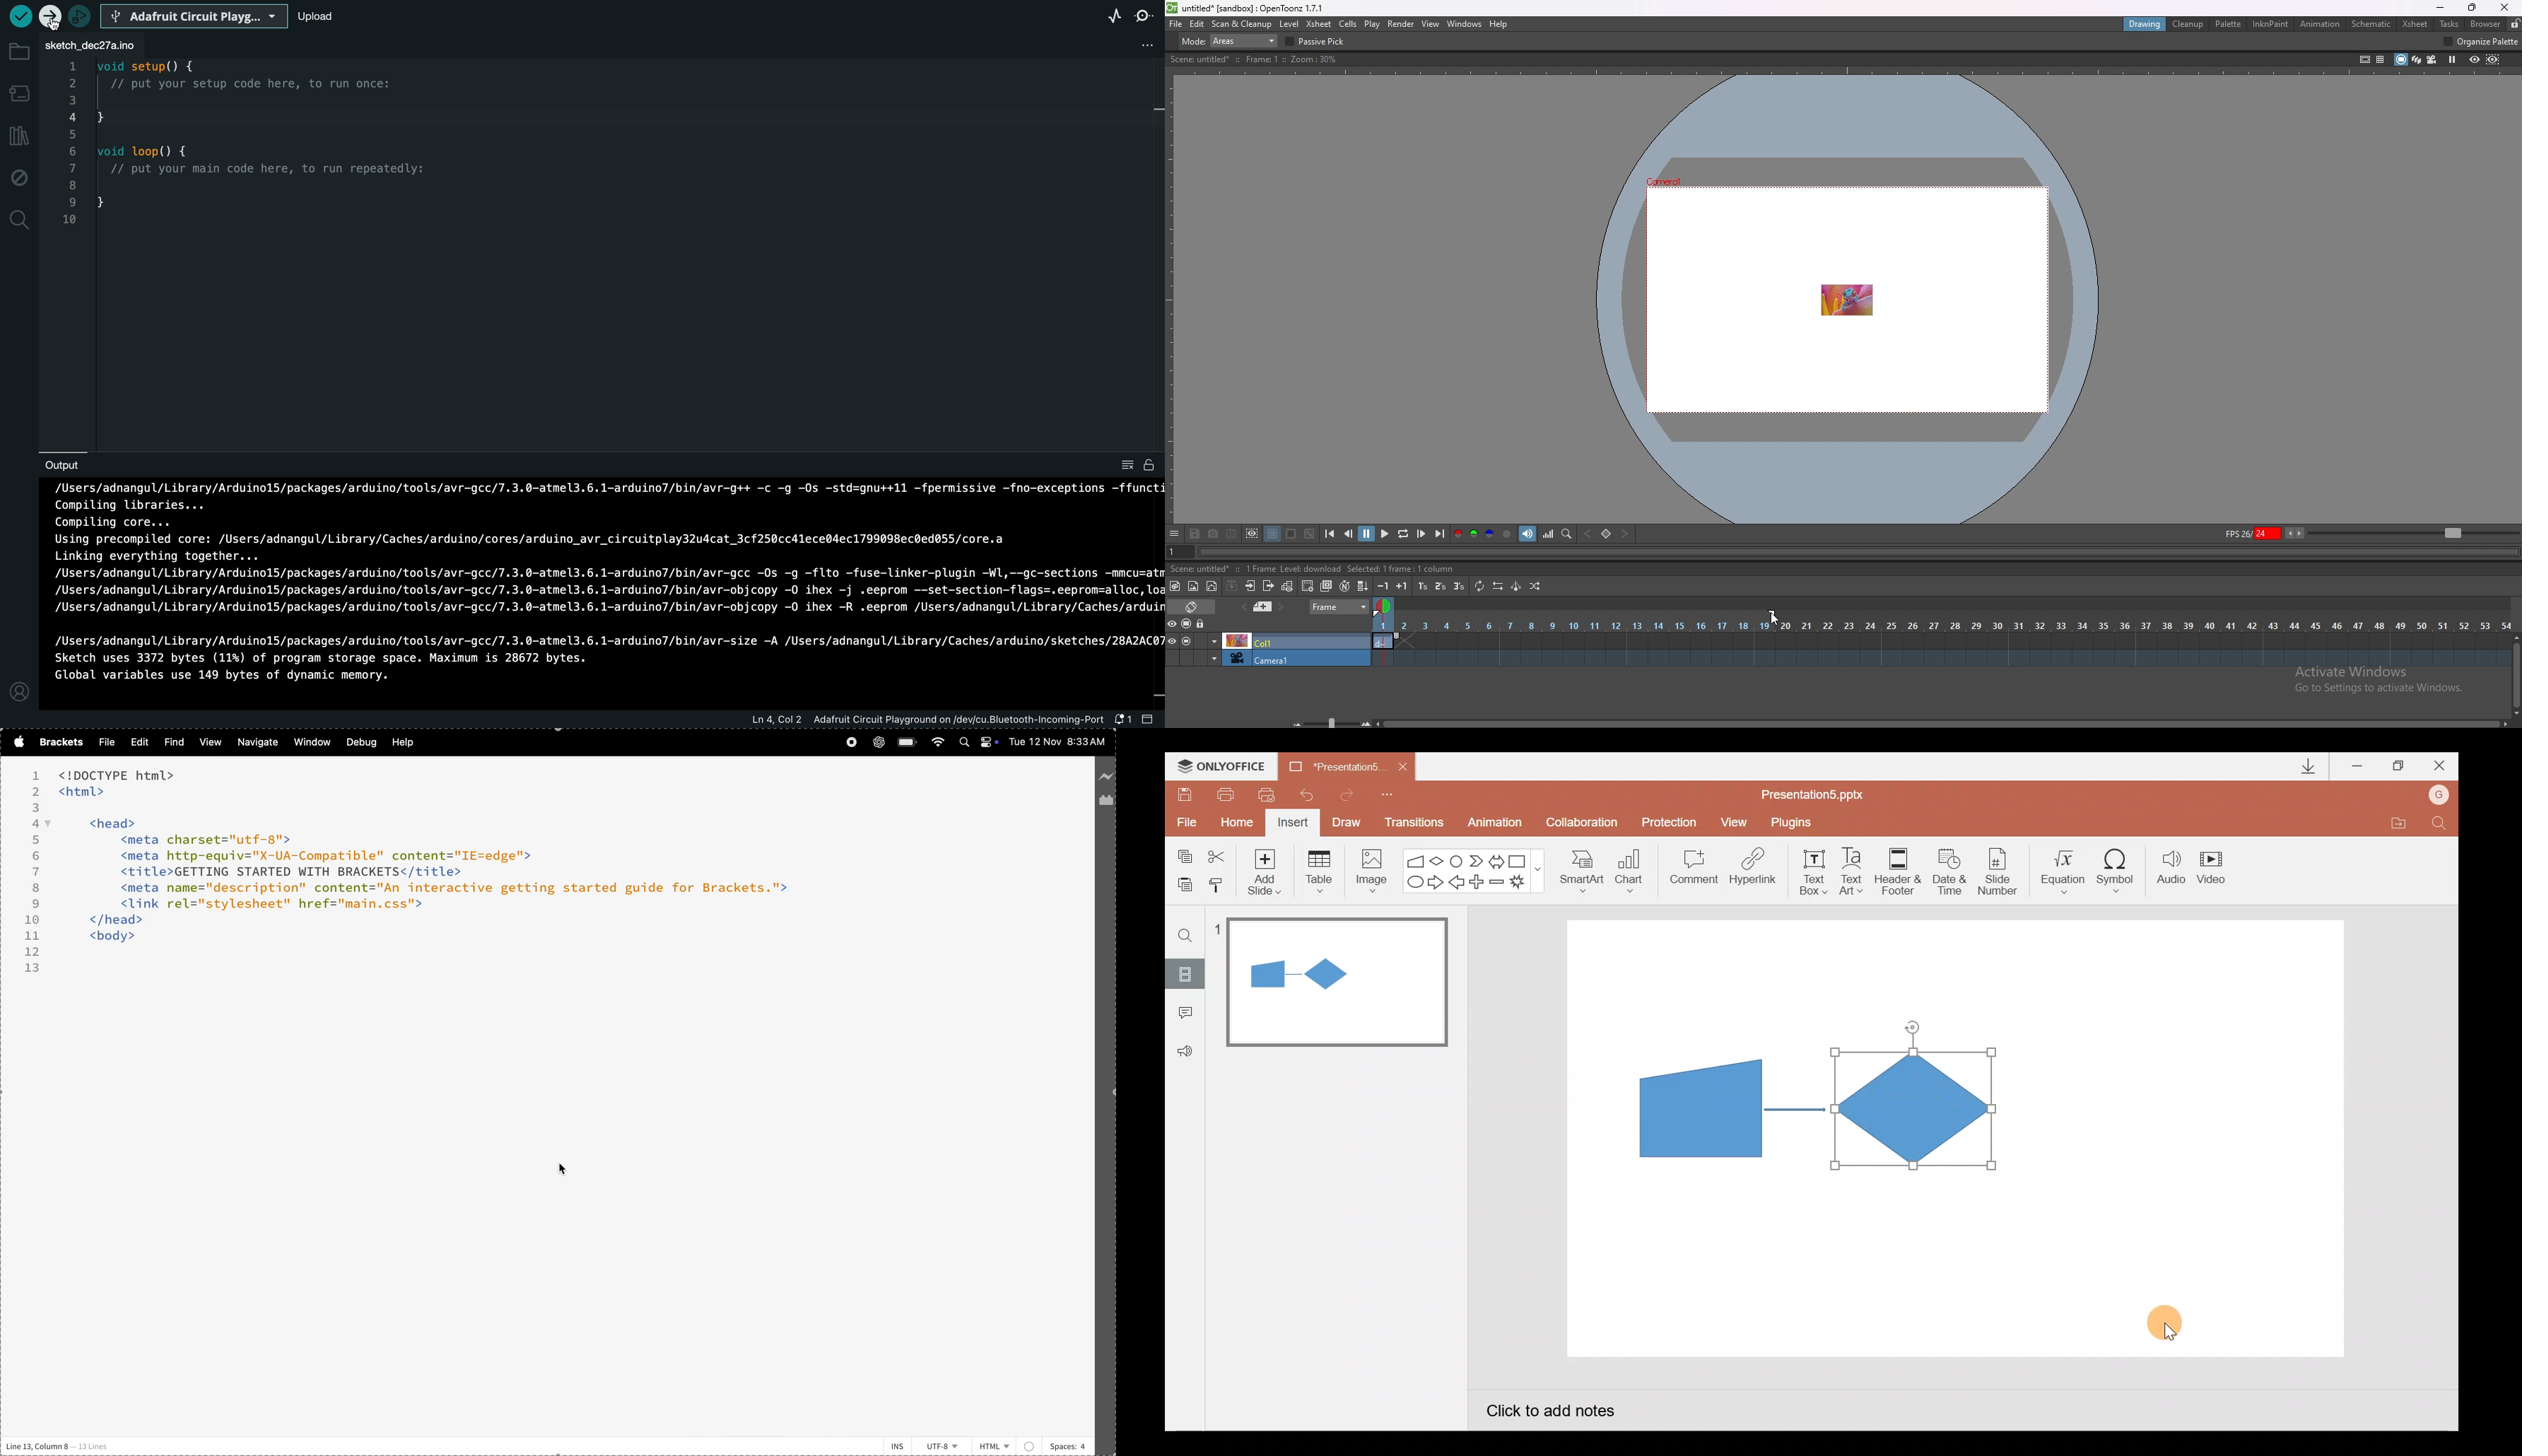  I want to click on Flowchart - manual input, so click(1417, 859).